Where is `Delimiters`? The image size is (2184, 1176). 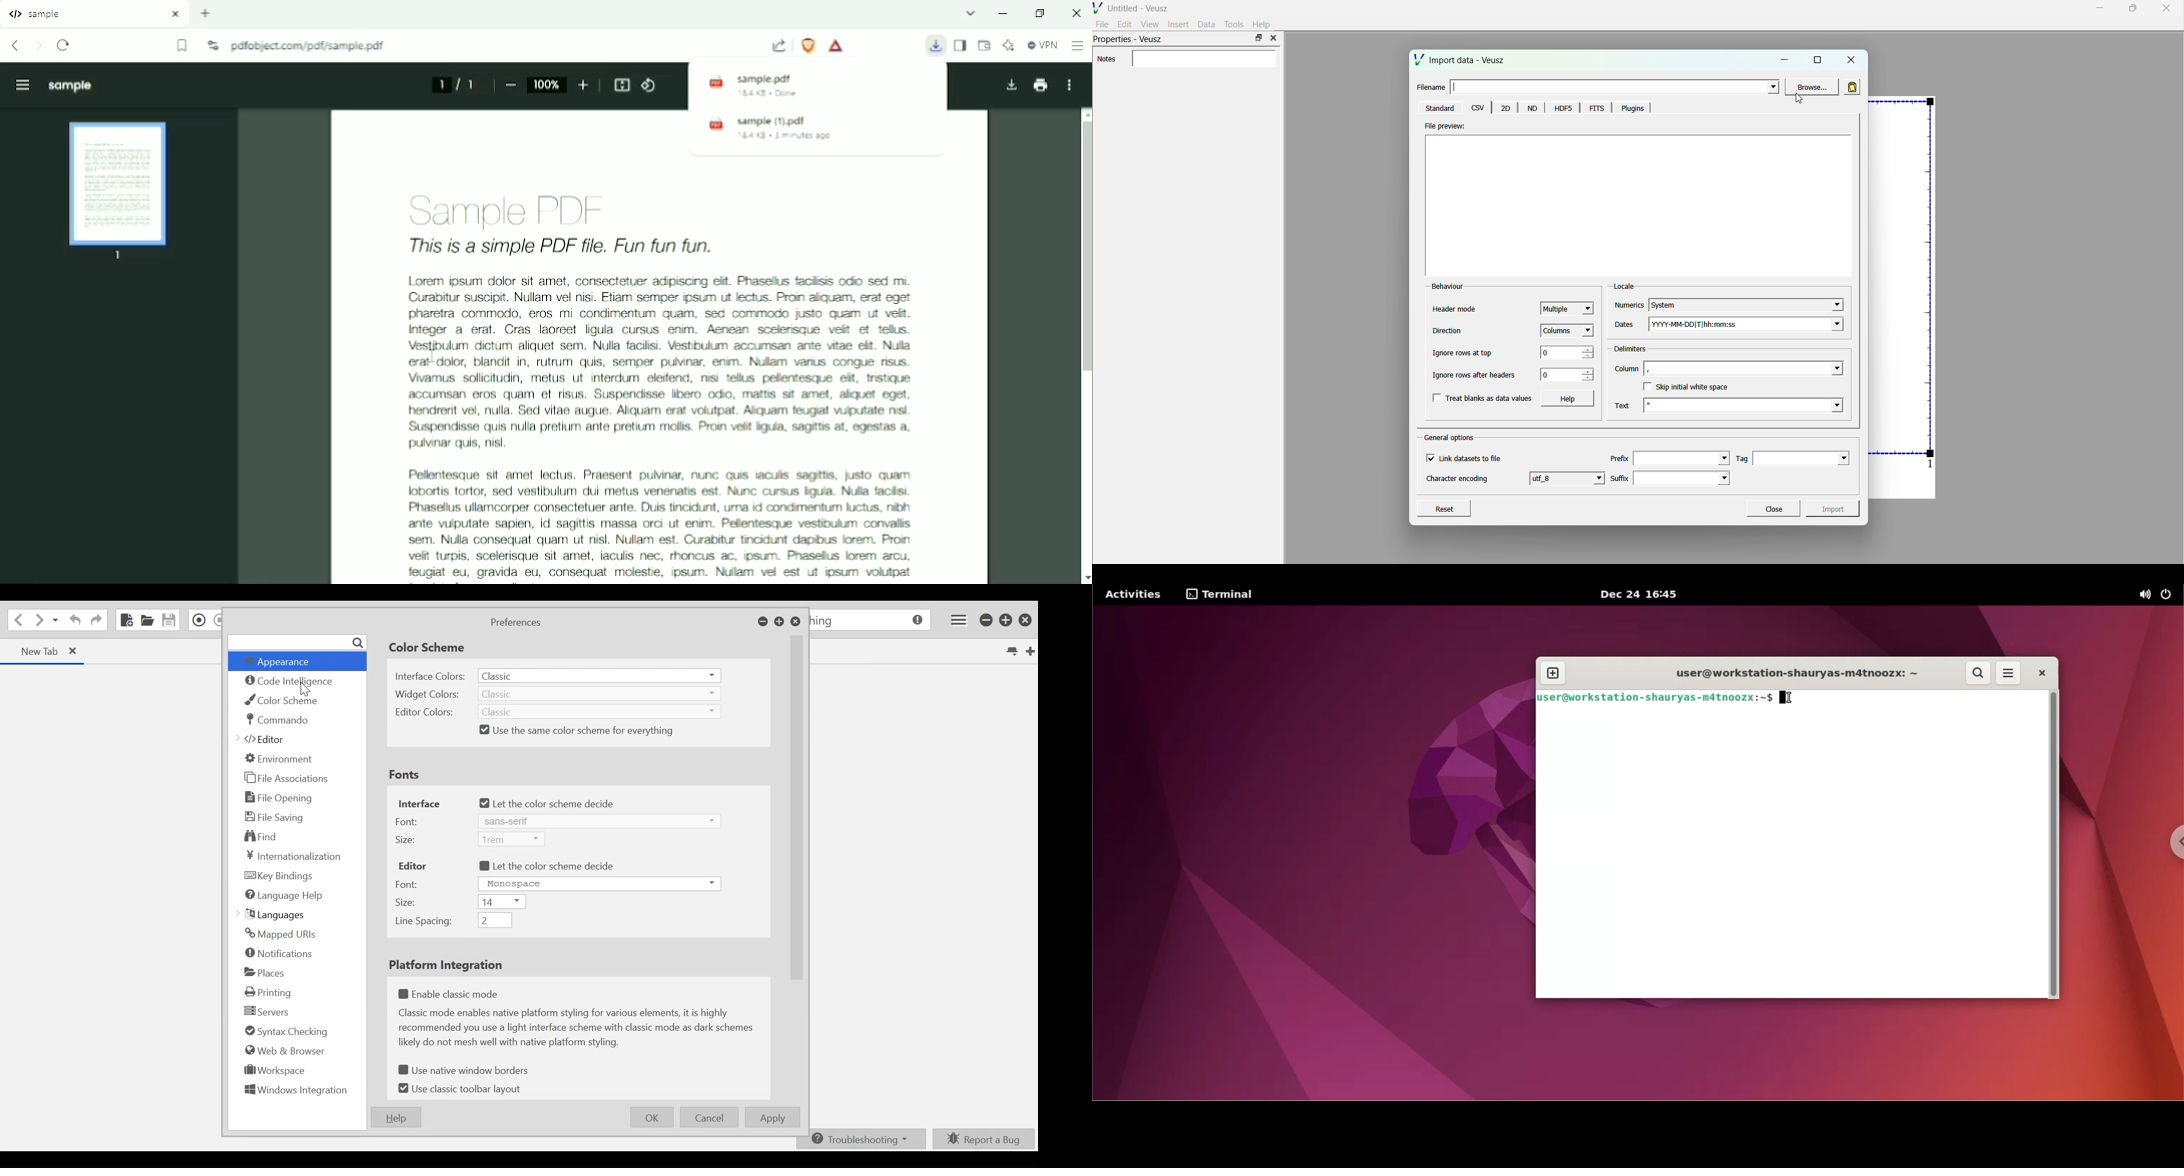 Delimiters is located at coordinates (1630, 349).